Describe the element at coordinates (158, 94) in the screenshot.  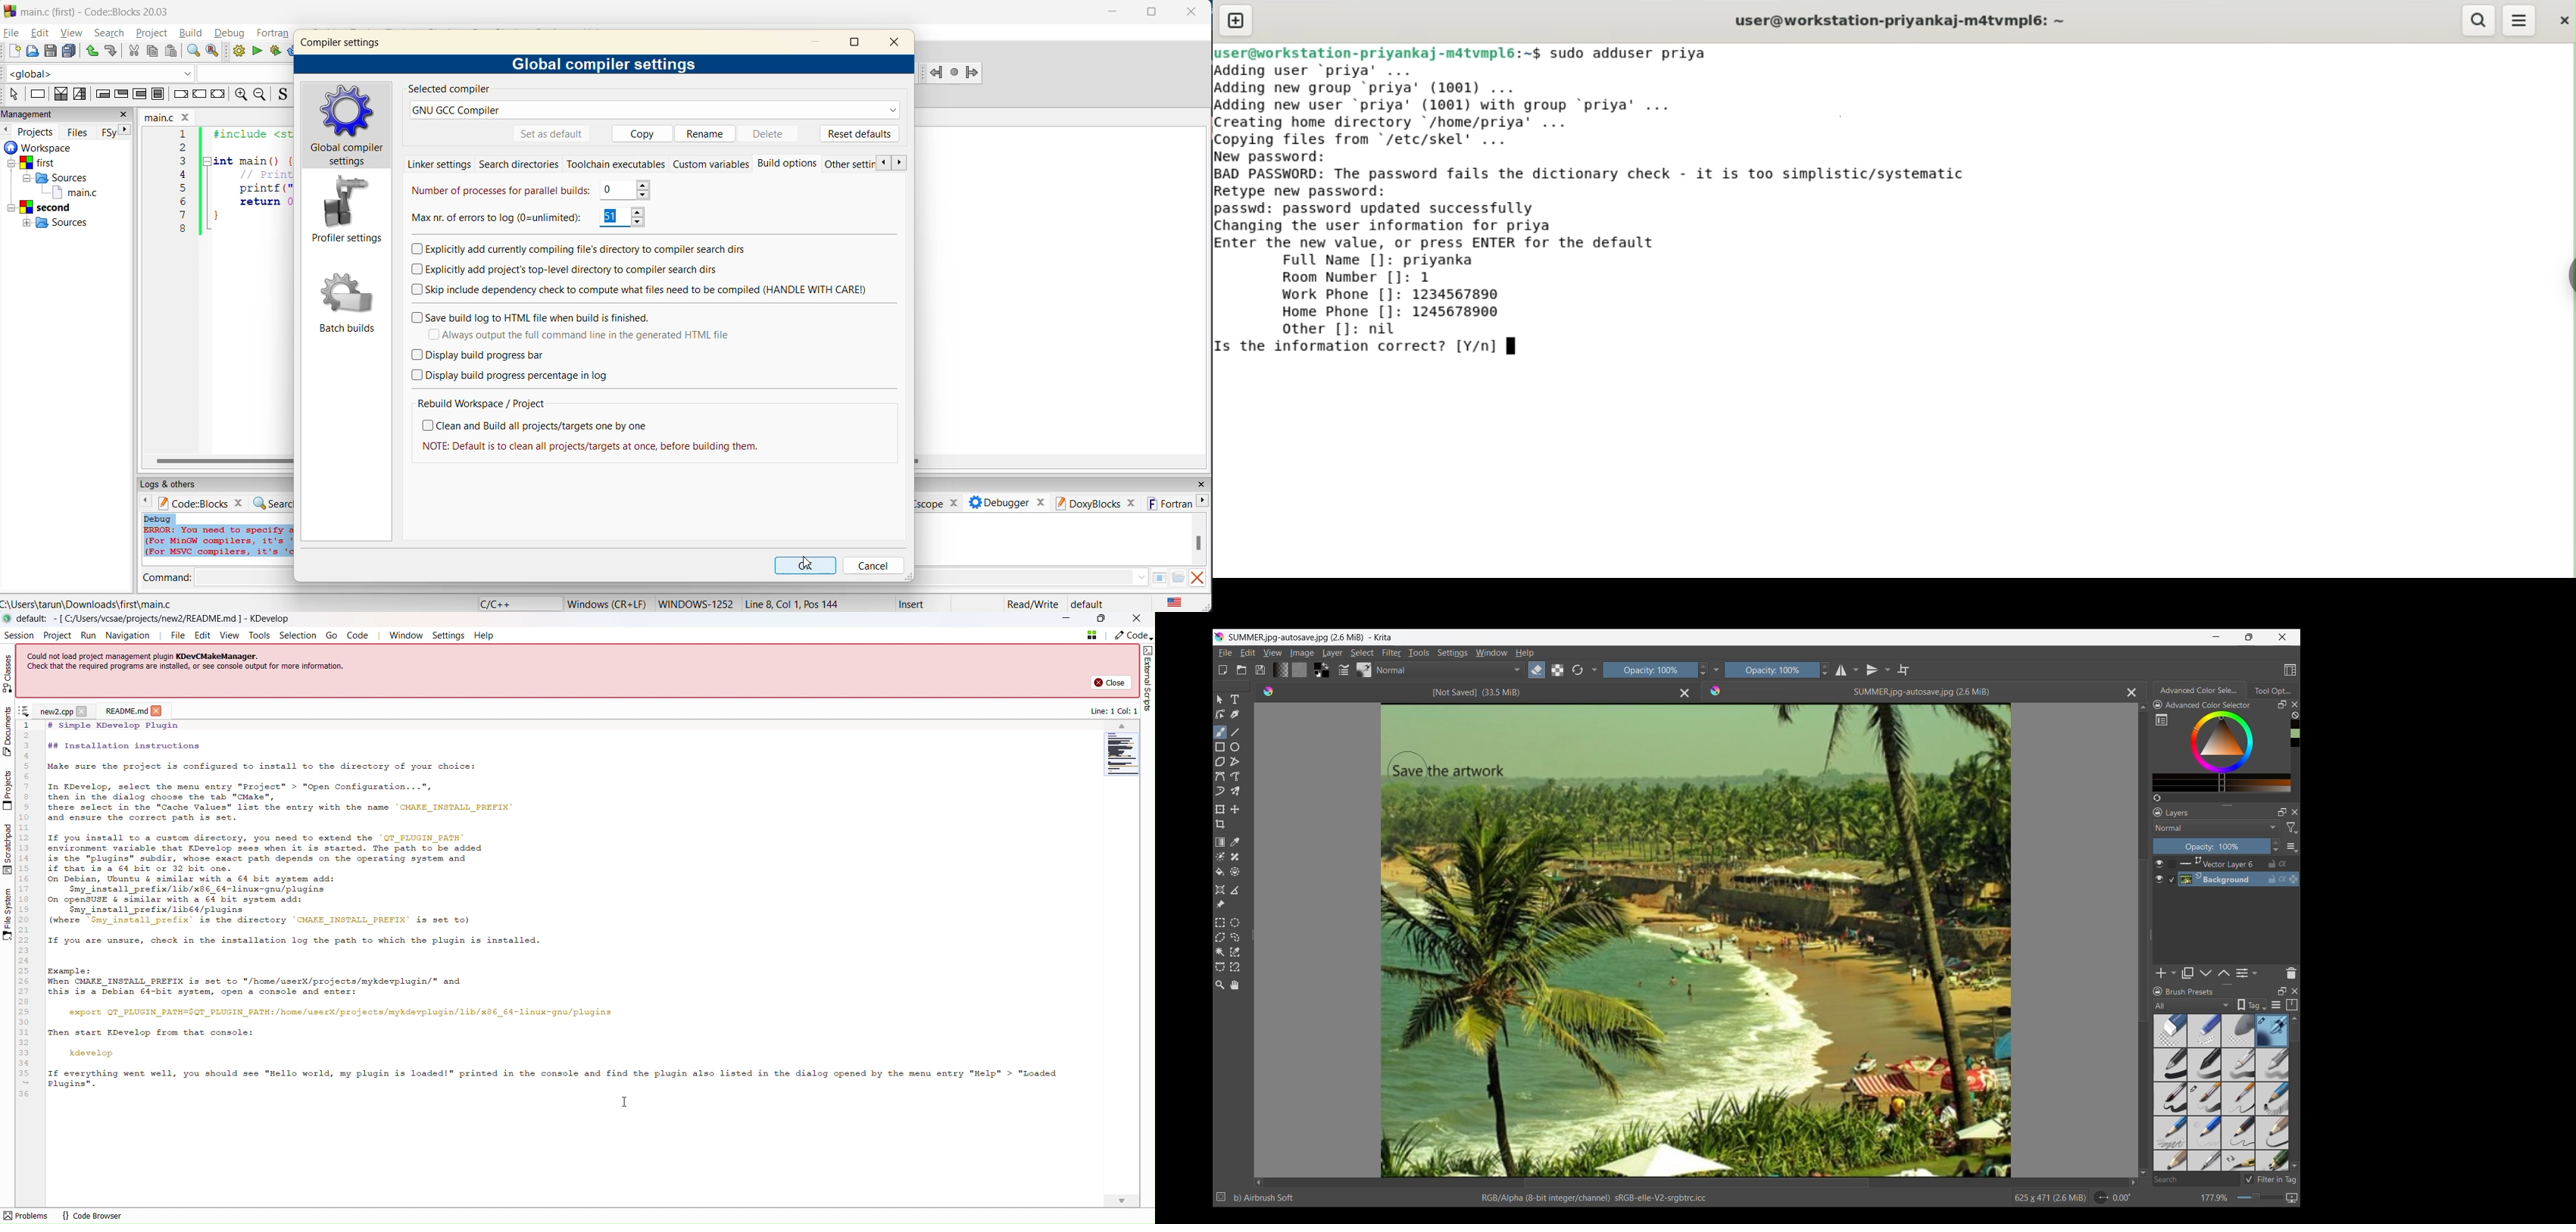
I see `block instruction` at that location.